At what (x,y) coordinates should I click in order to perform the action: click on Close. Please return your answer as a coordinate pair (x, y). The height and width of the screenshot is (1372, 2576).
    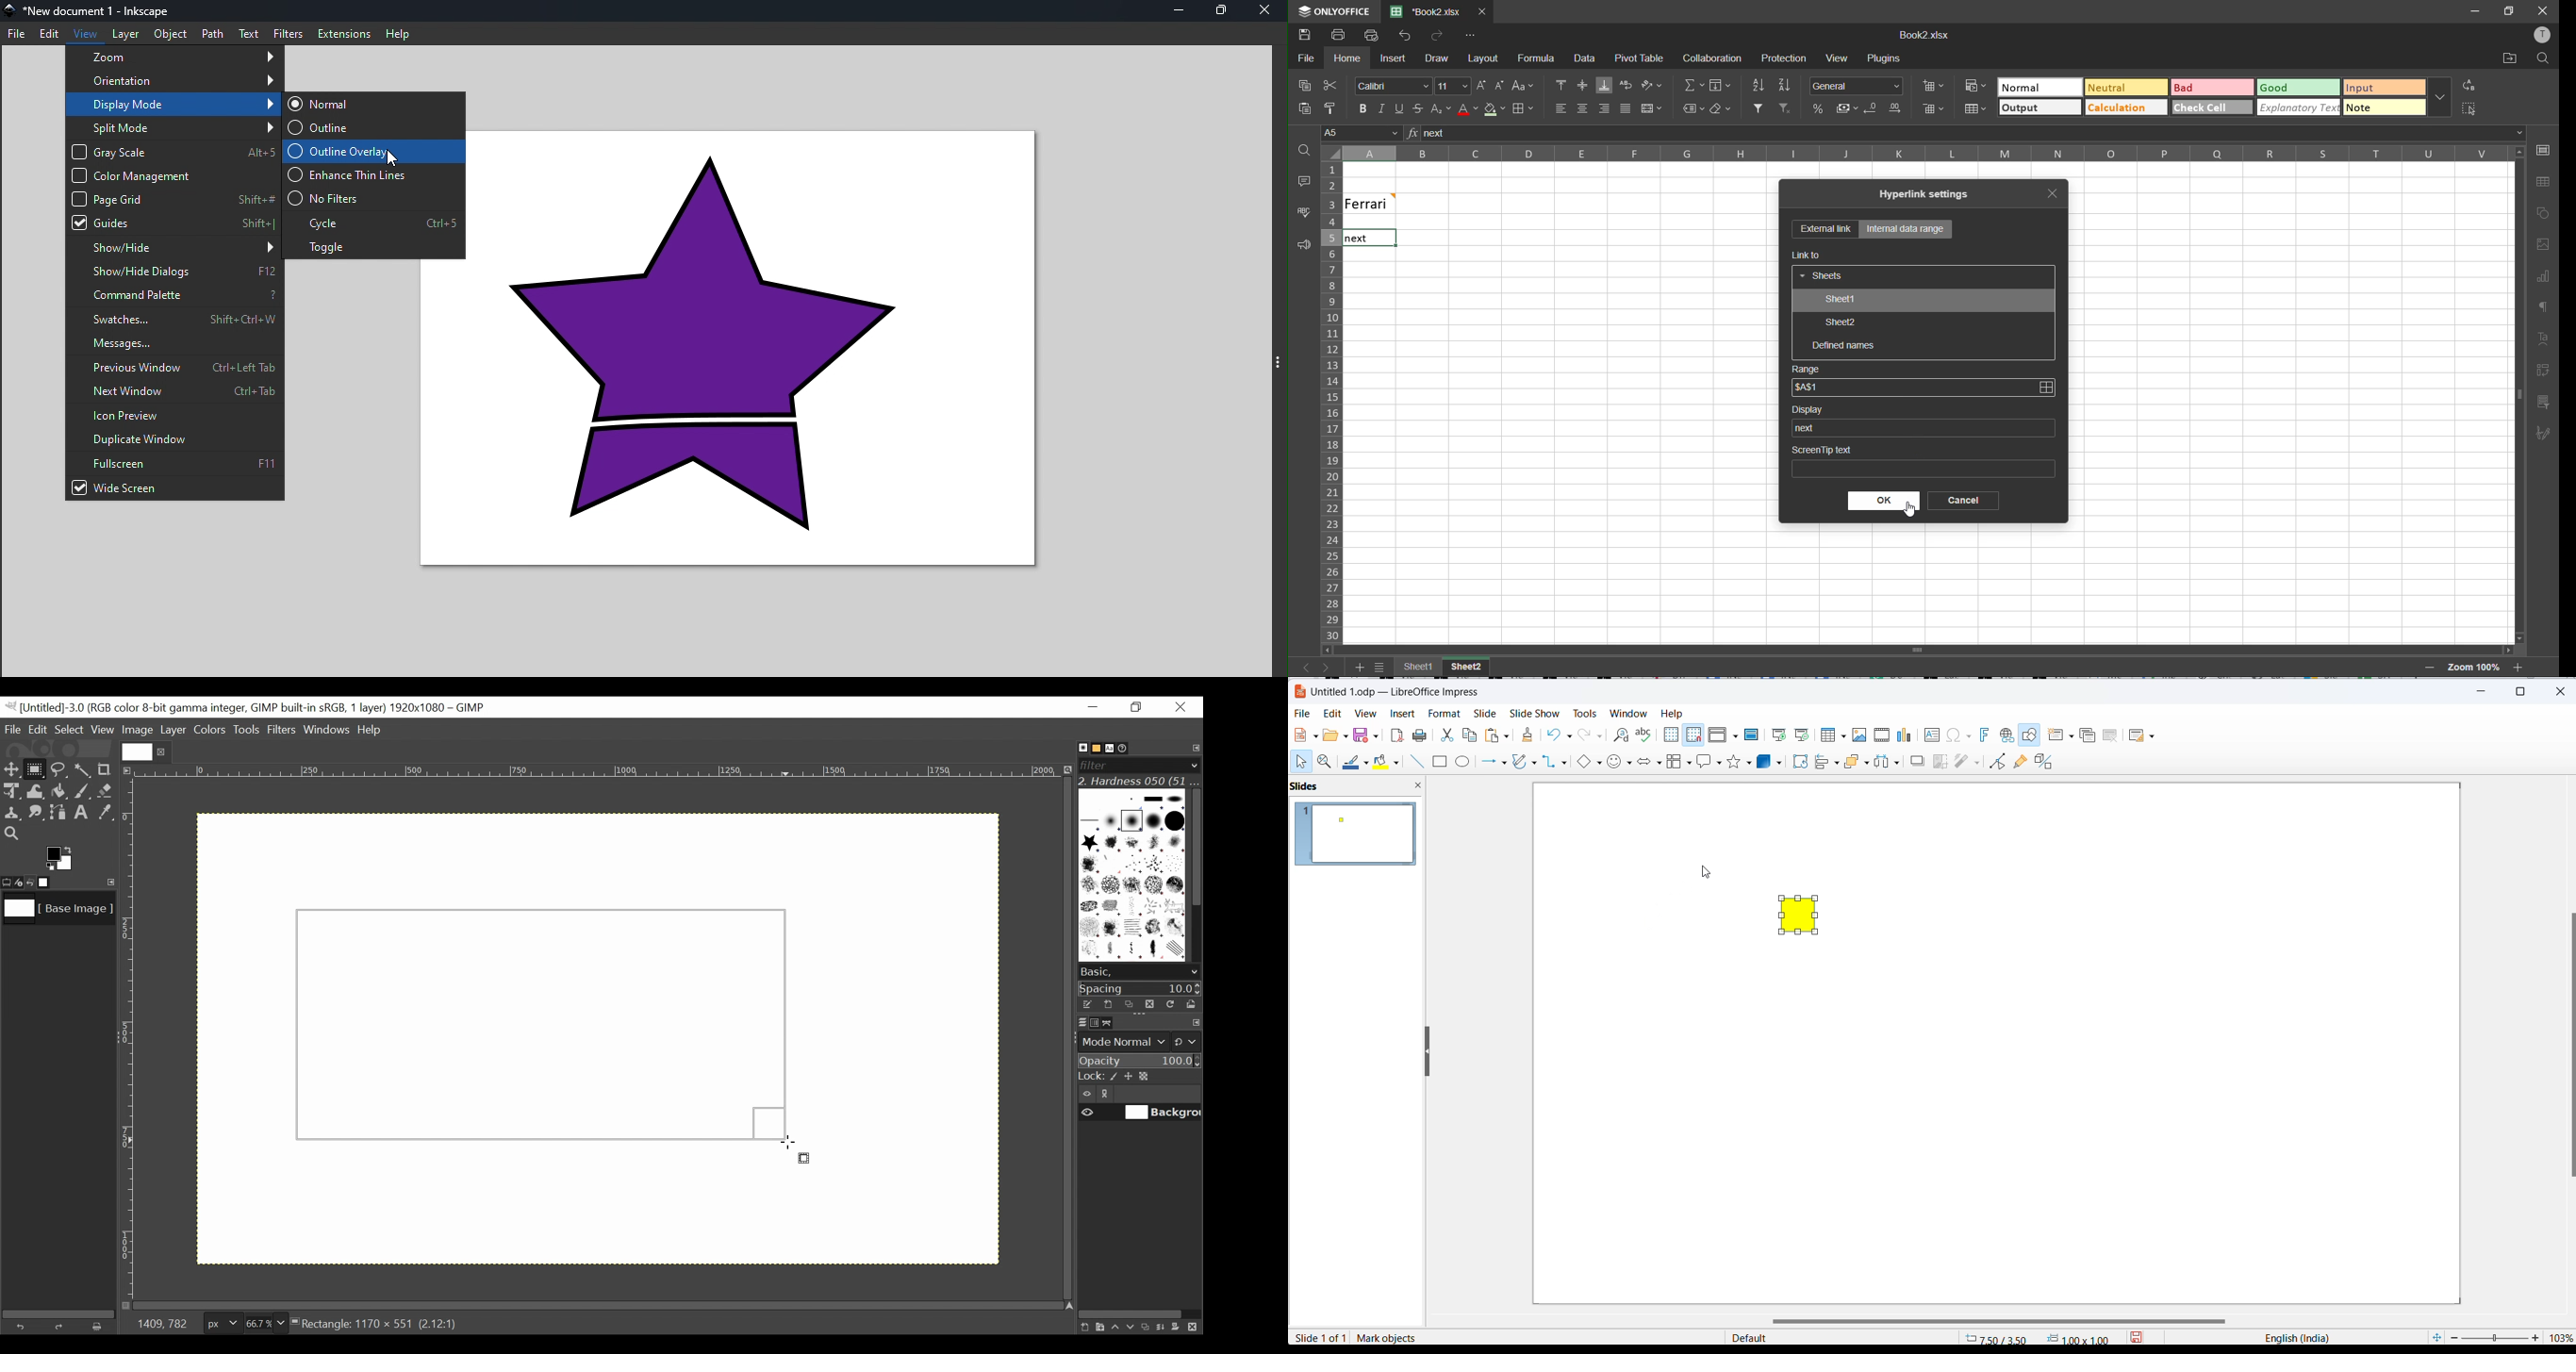
    Looking at the image, I should click on (1265, 11).